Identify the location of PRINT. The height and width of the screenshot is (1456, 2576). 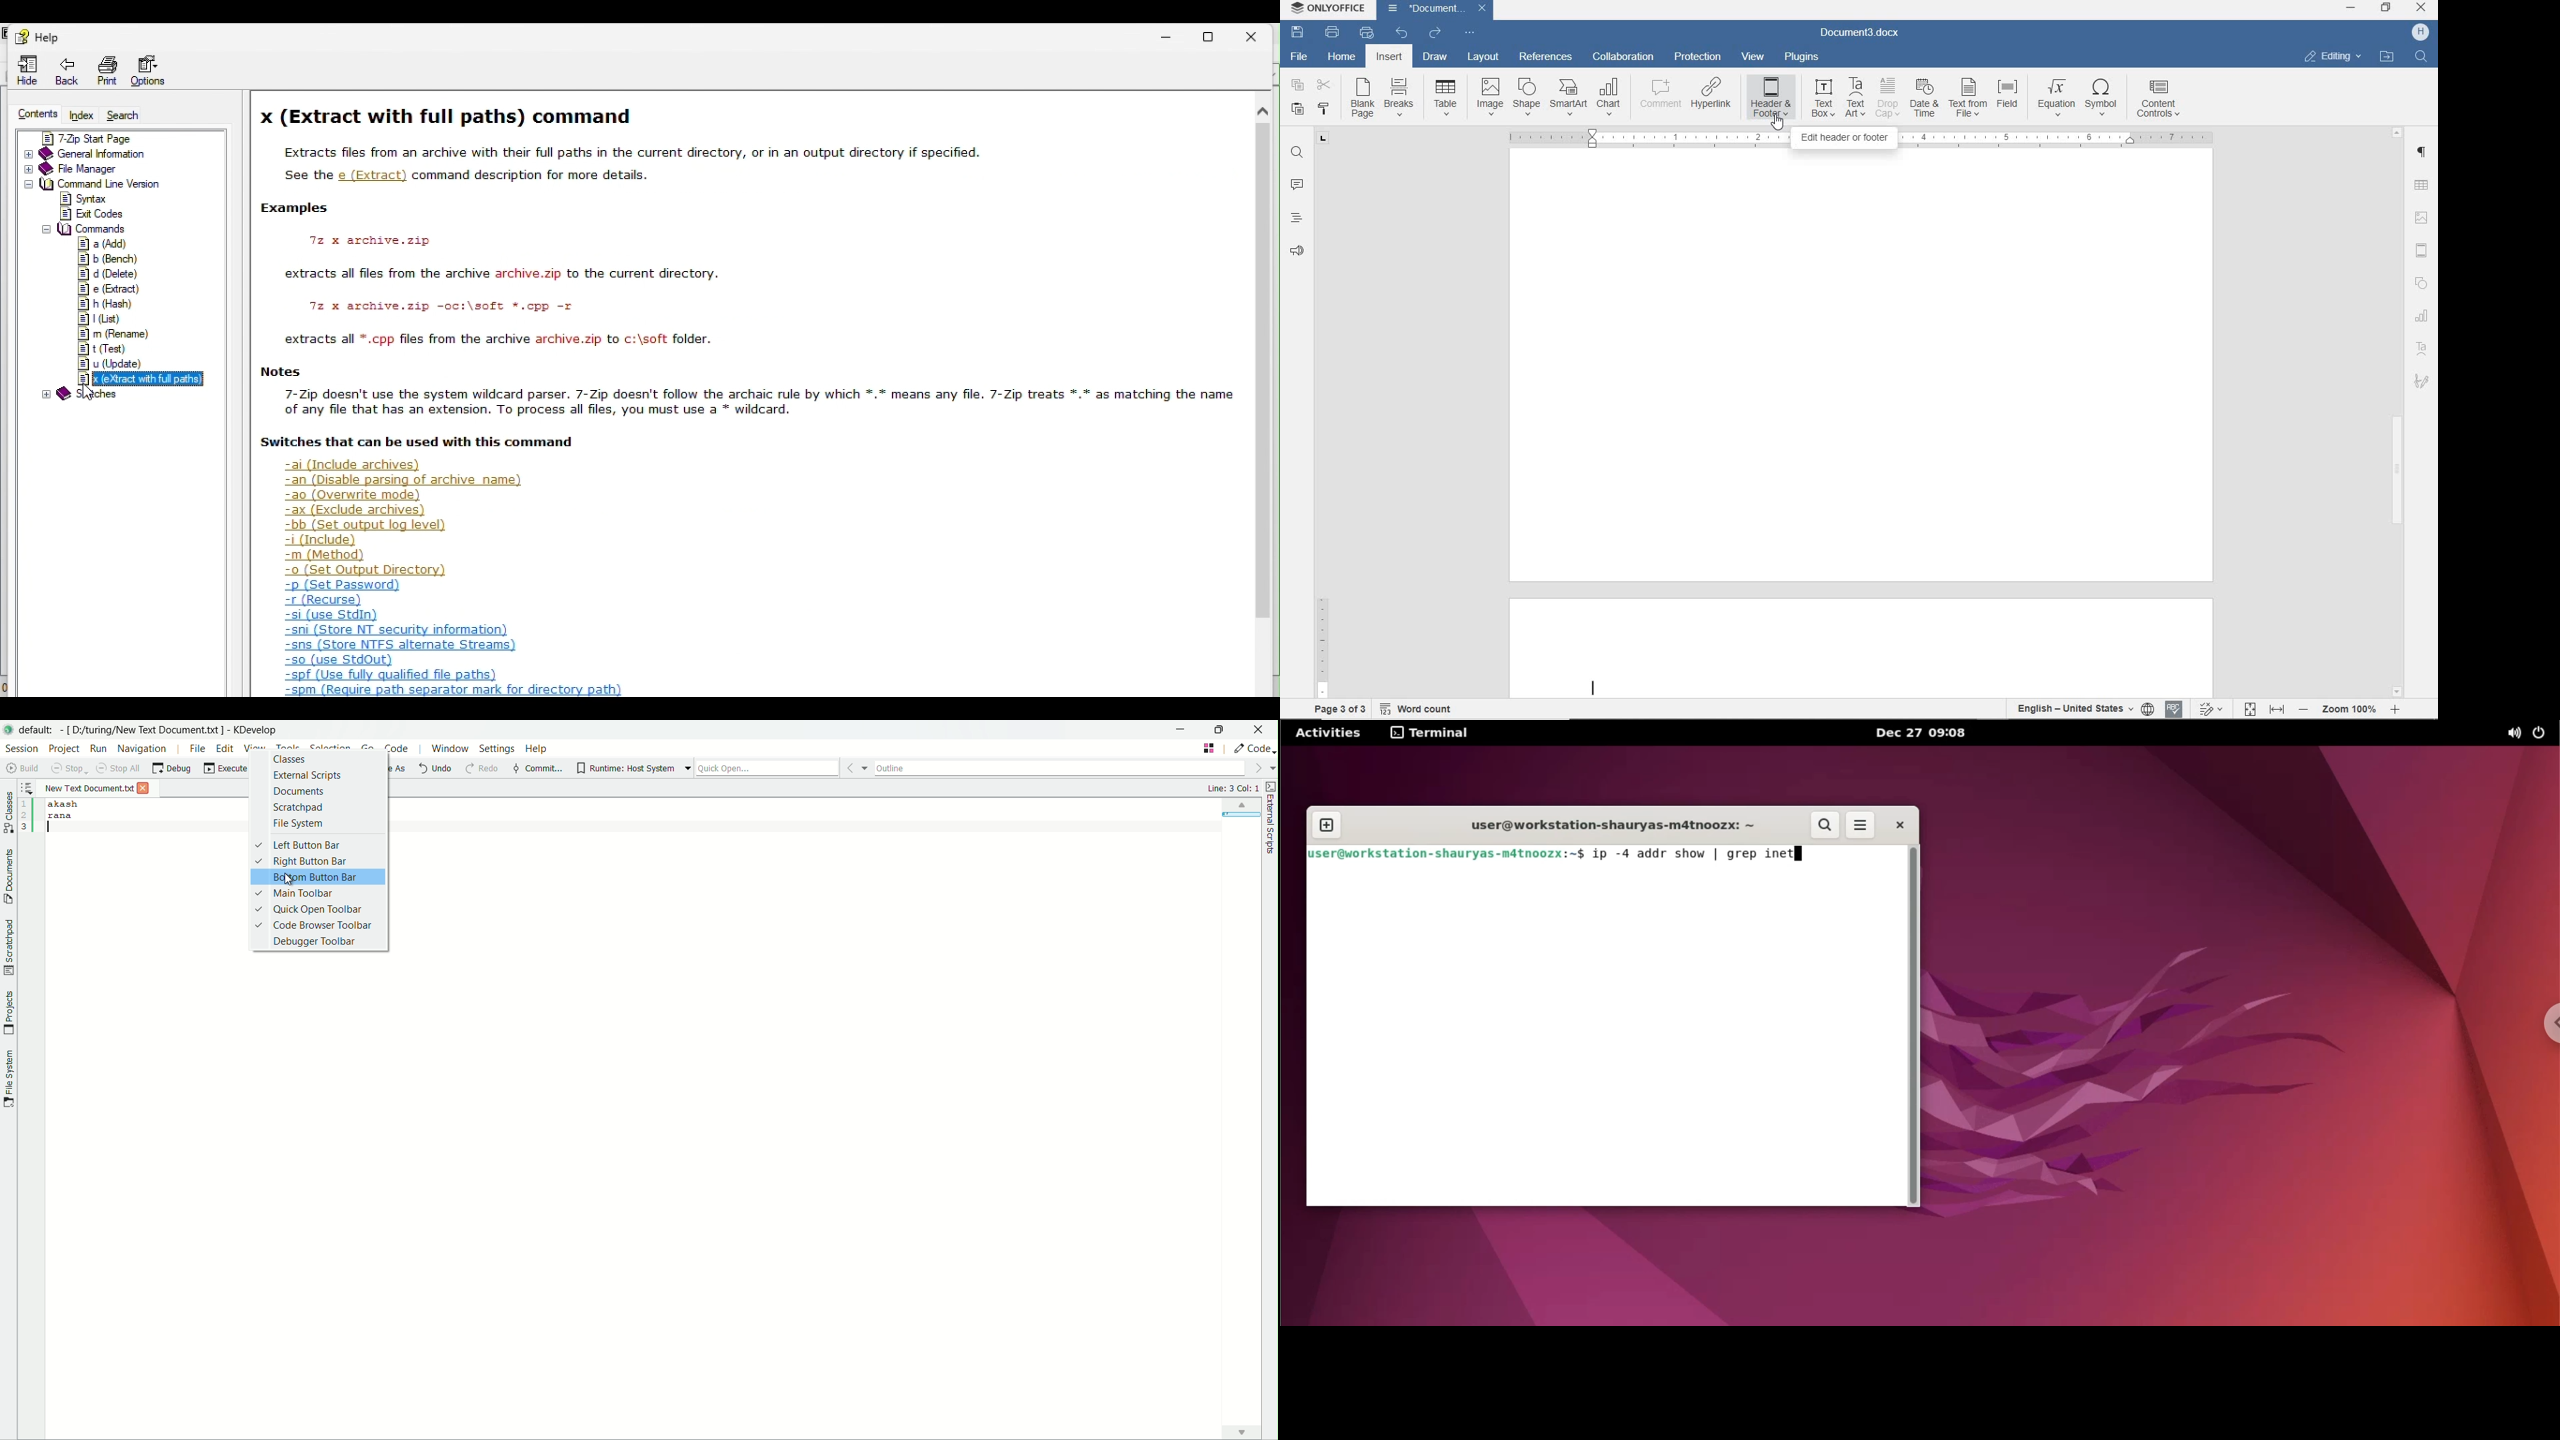
(1333, 32).